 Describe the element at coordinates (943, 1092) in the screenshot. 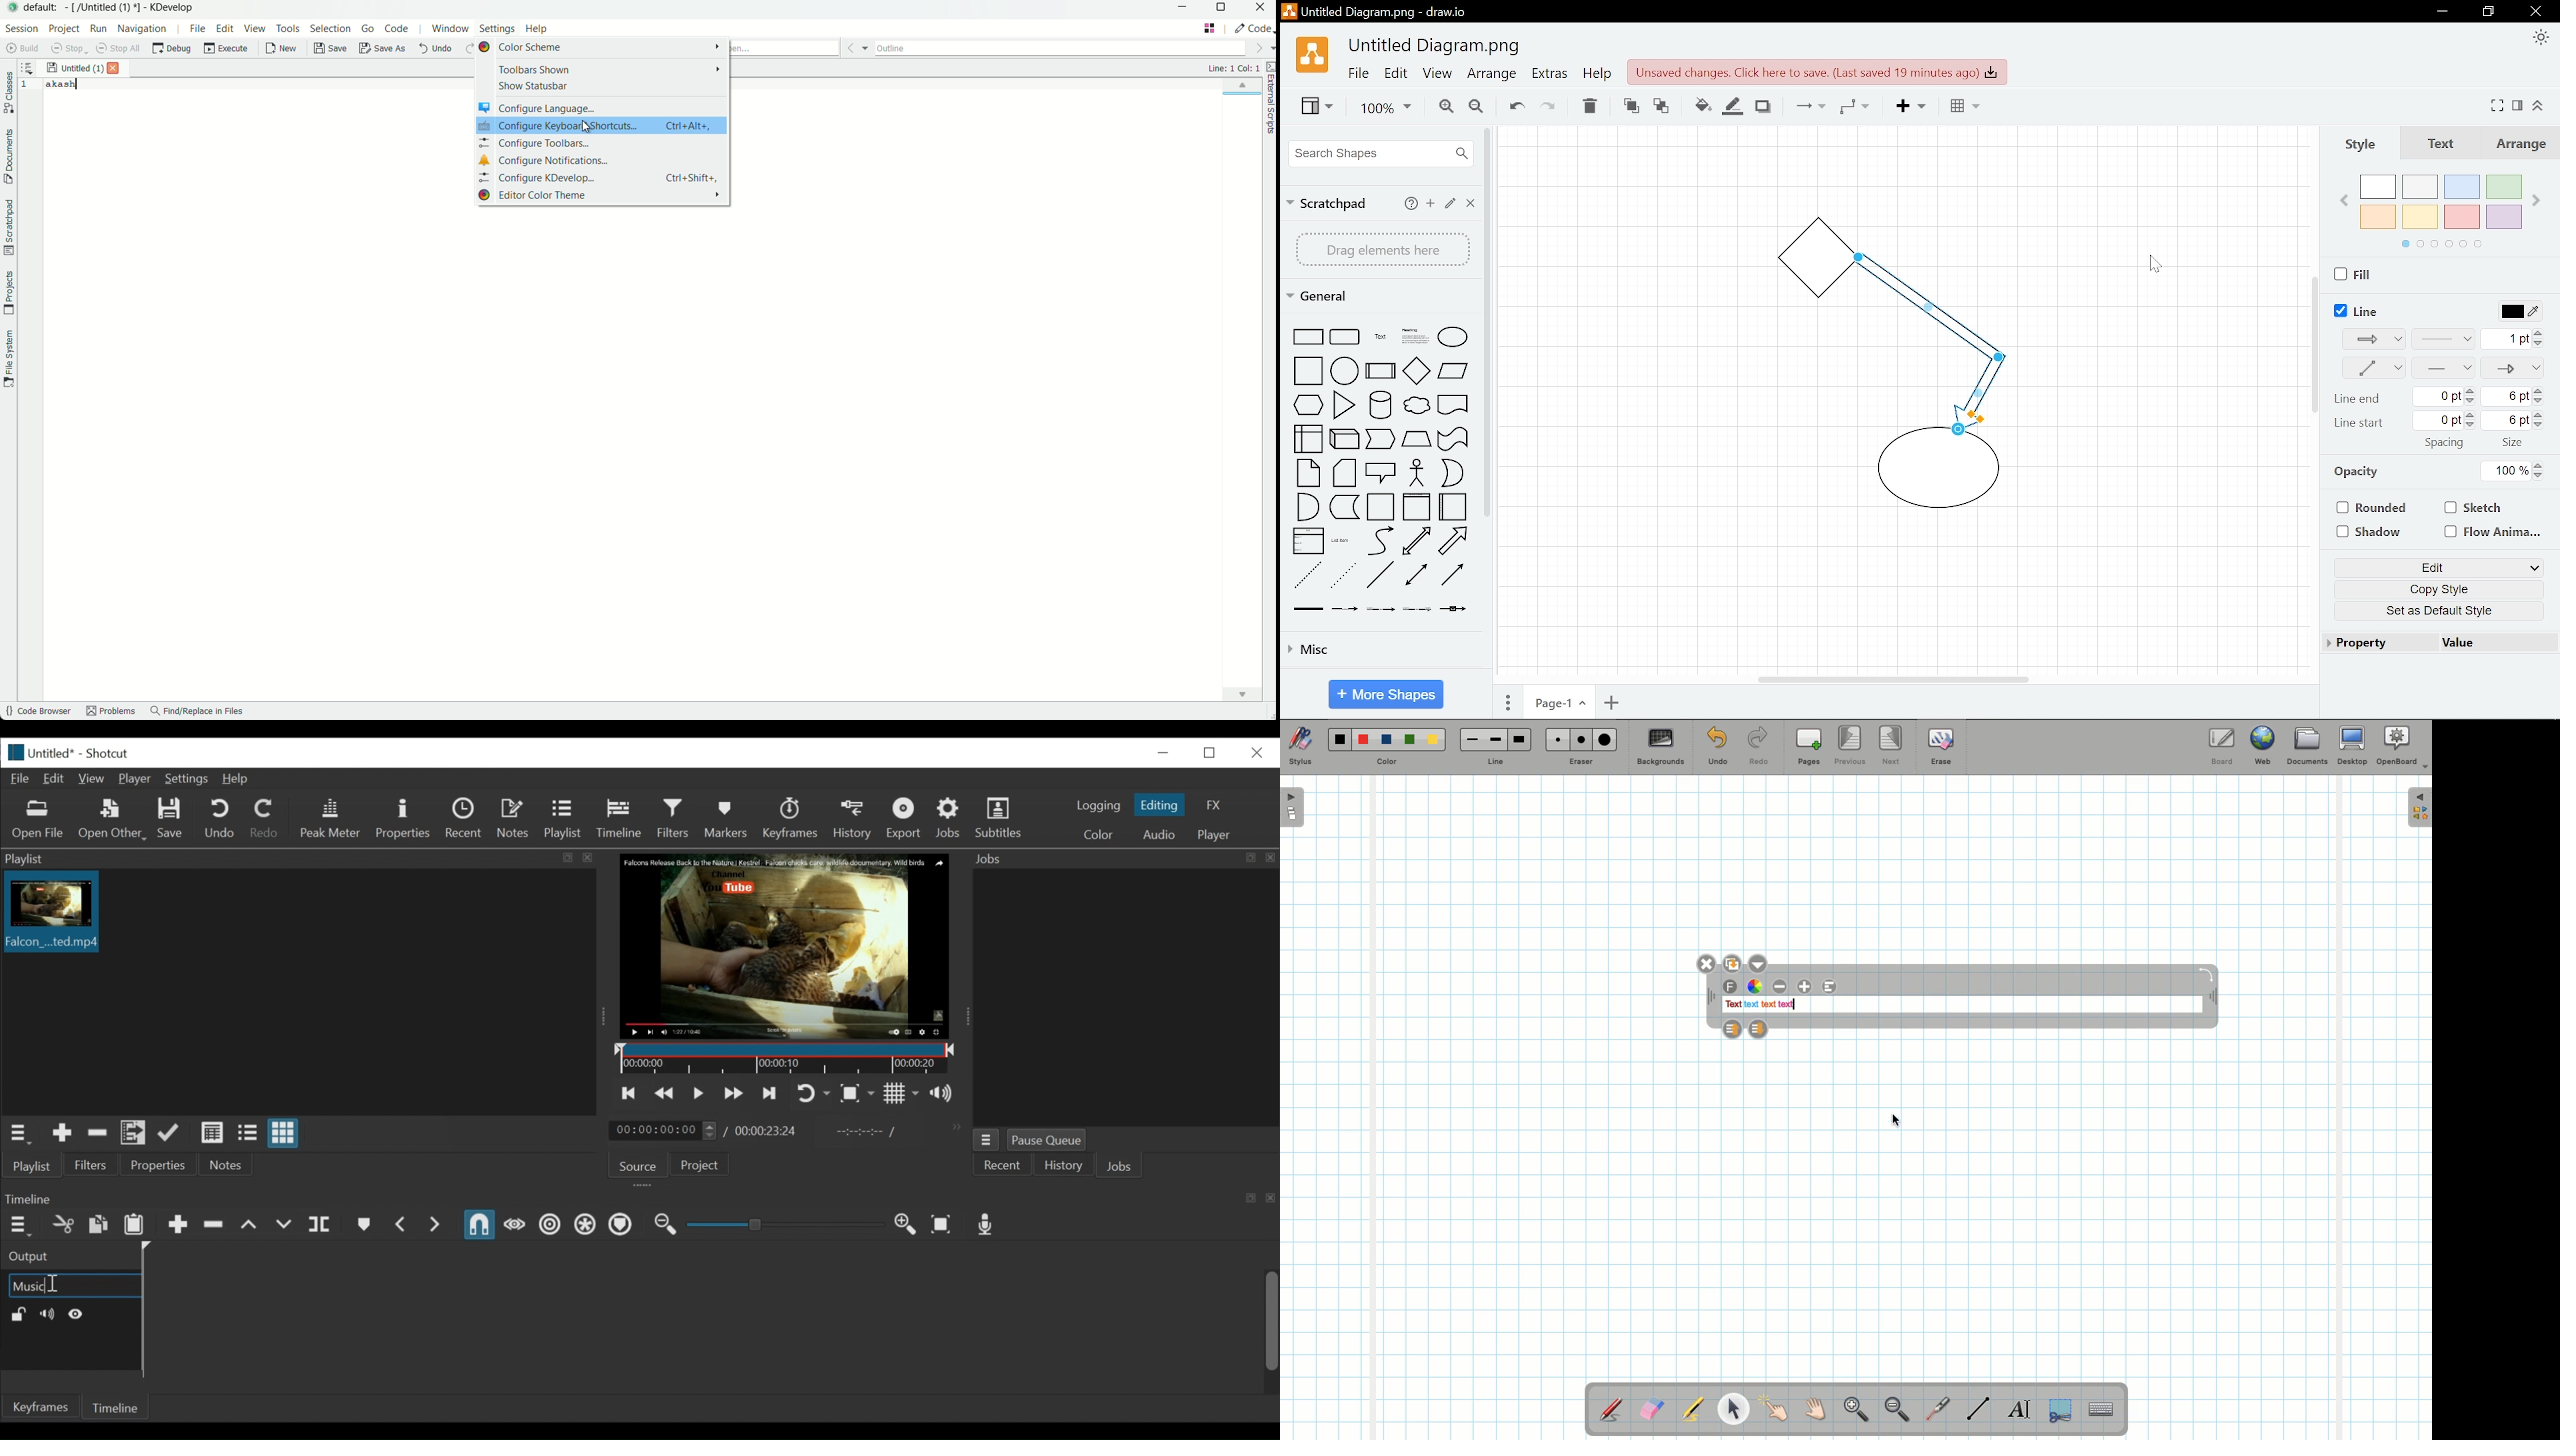

I see `Show the volume control` at that location.